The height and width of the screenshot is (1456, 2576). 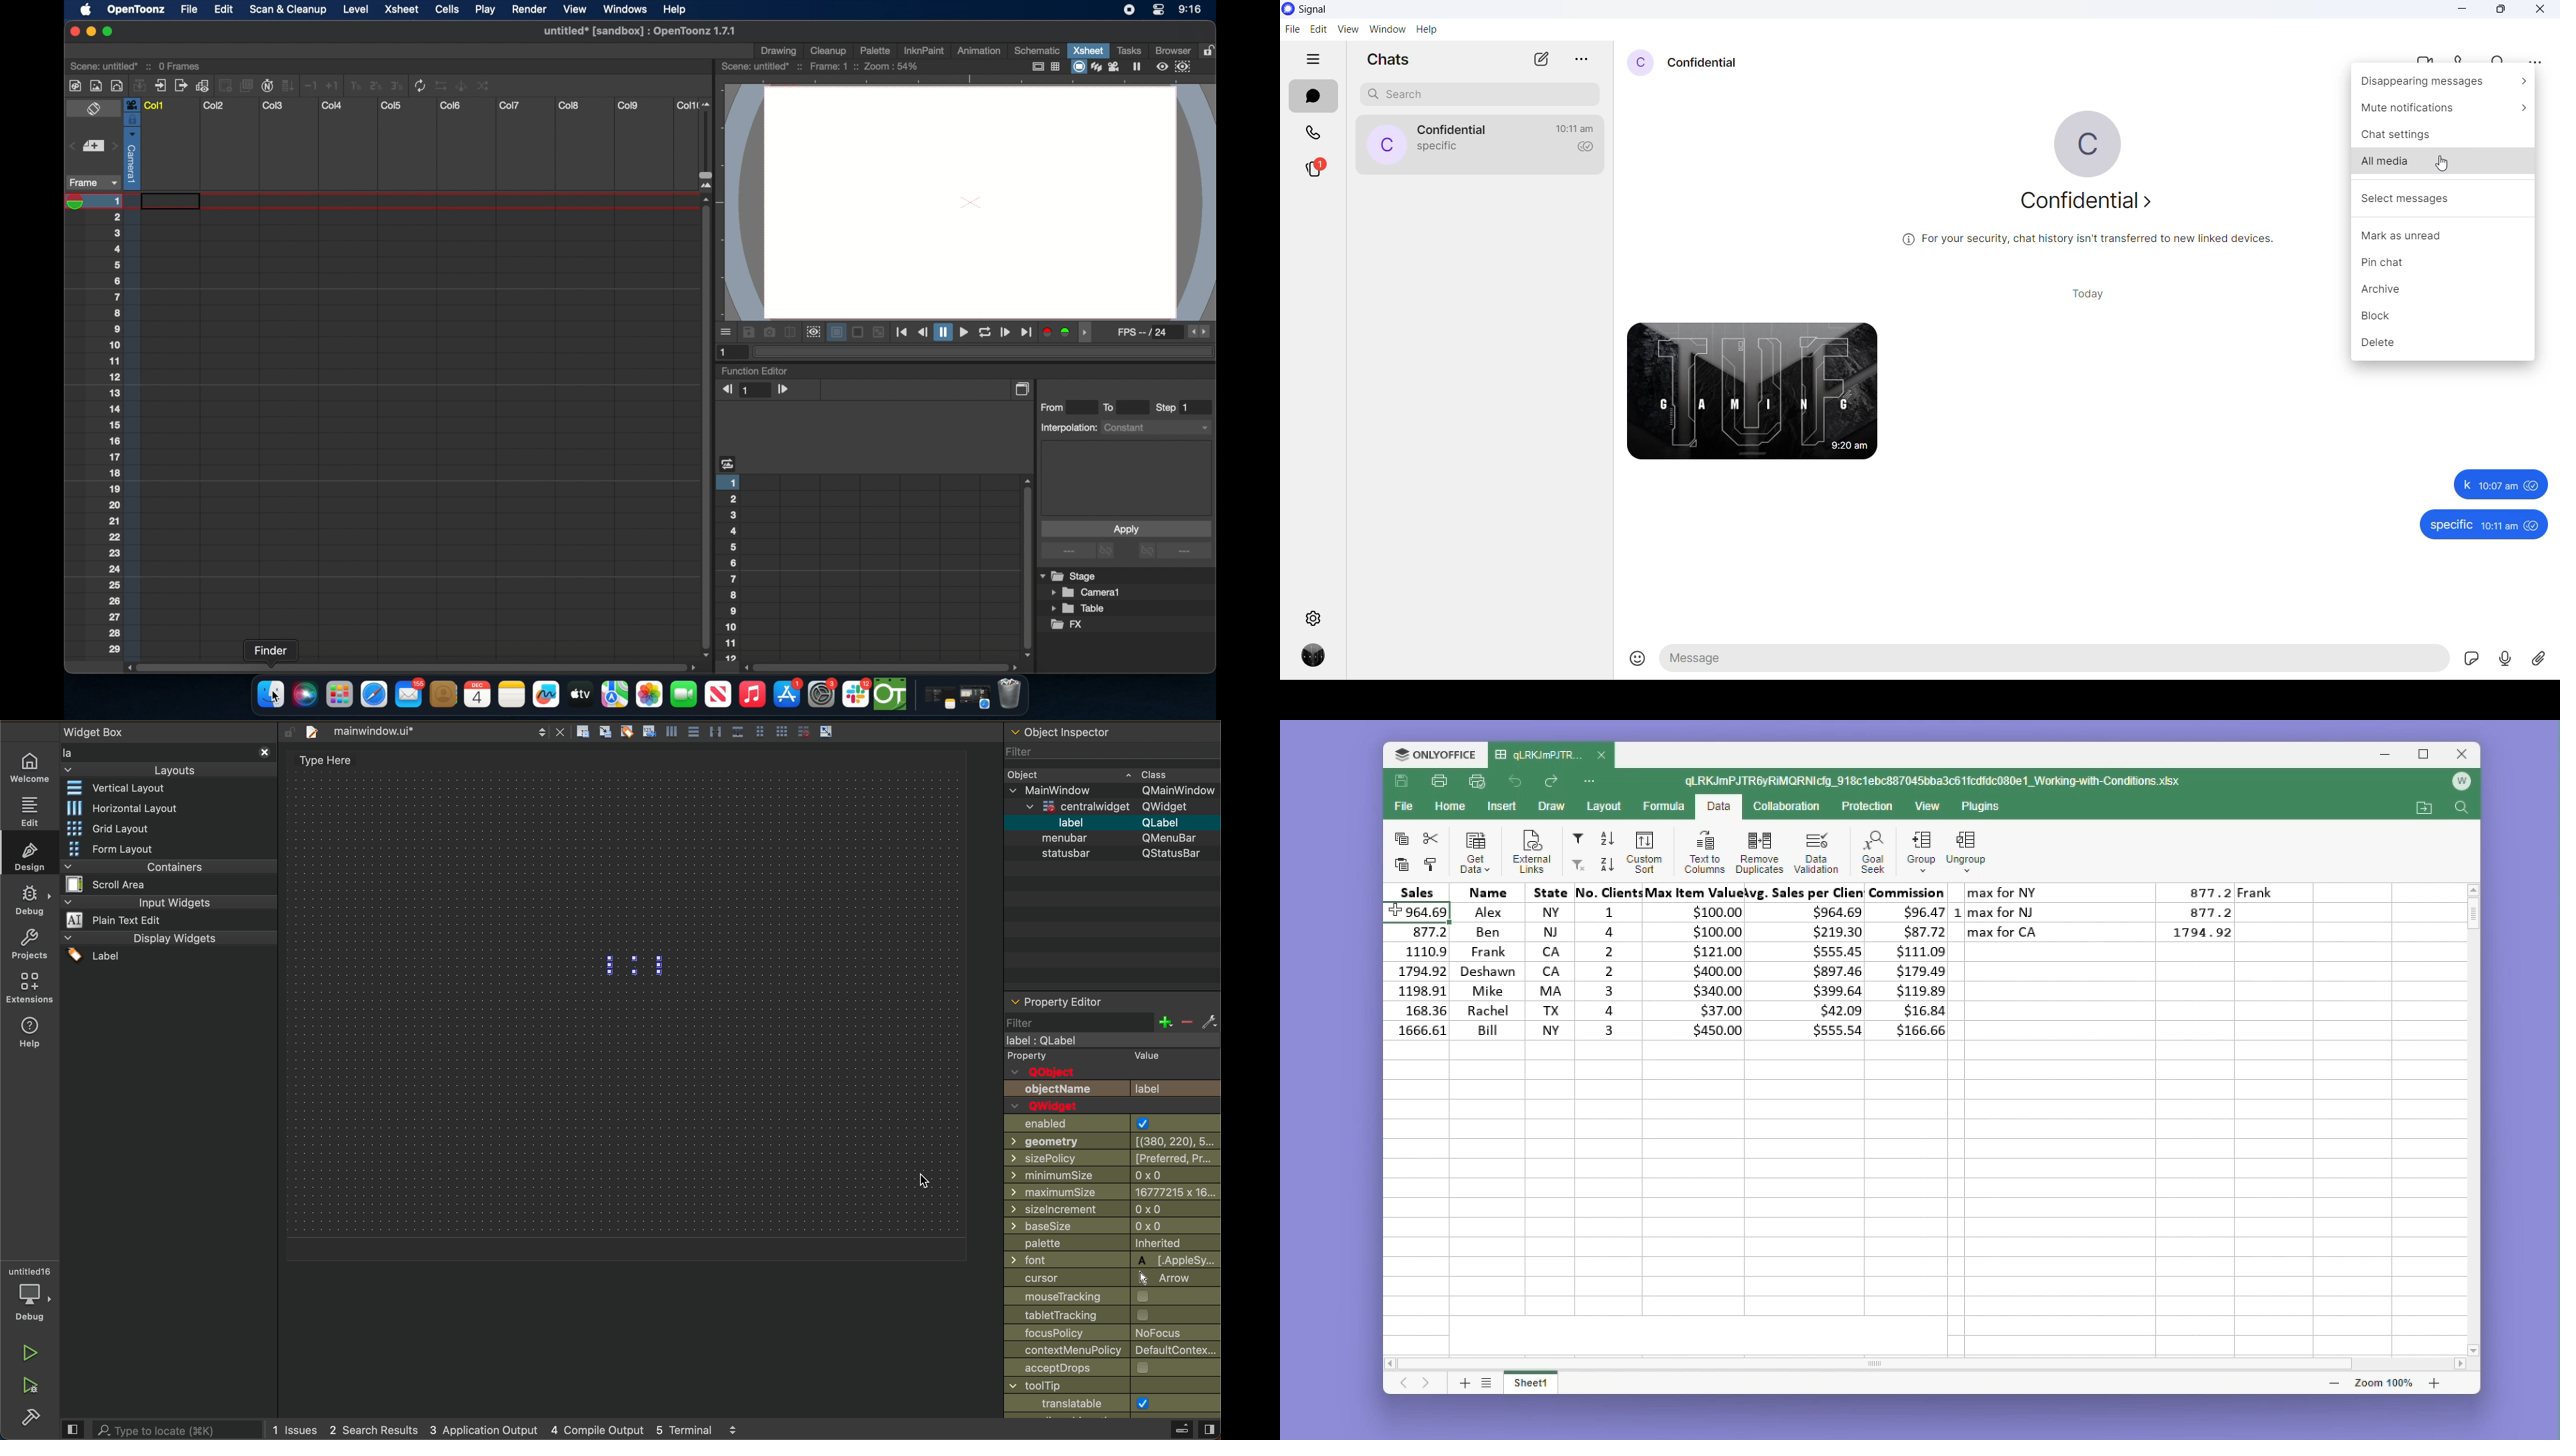 What do you see at coordinates (1862, 807) in the screenshot?
I see `Protection` at bounding box center [1862, 807].